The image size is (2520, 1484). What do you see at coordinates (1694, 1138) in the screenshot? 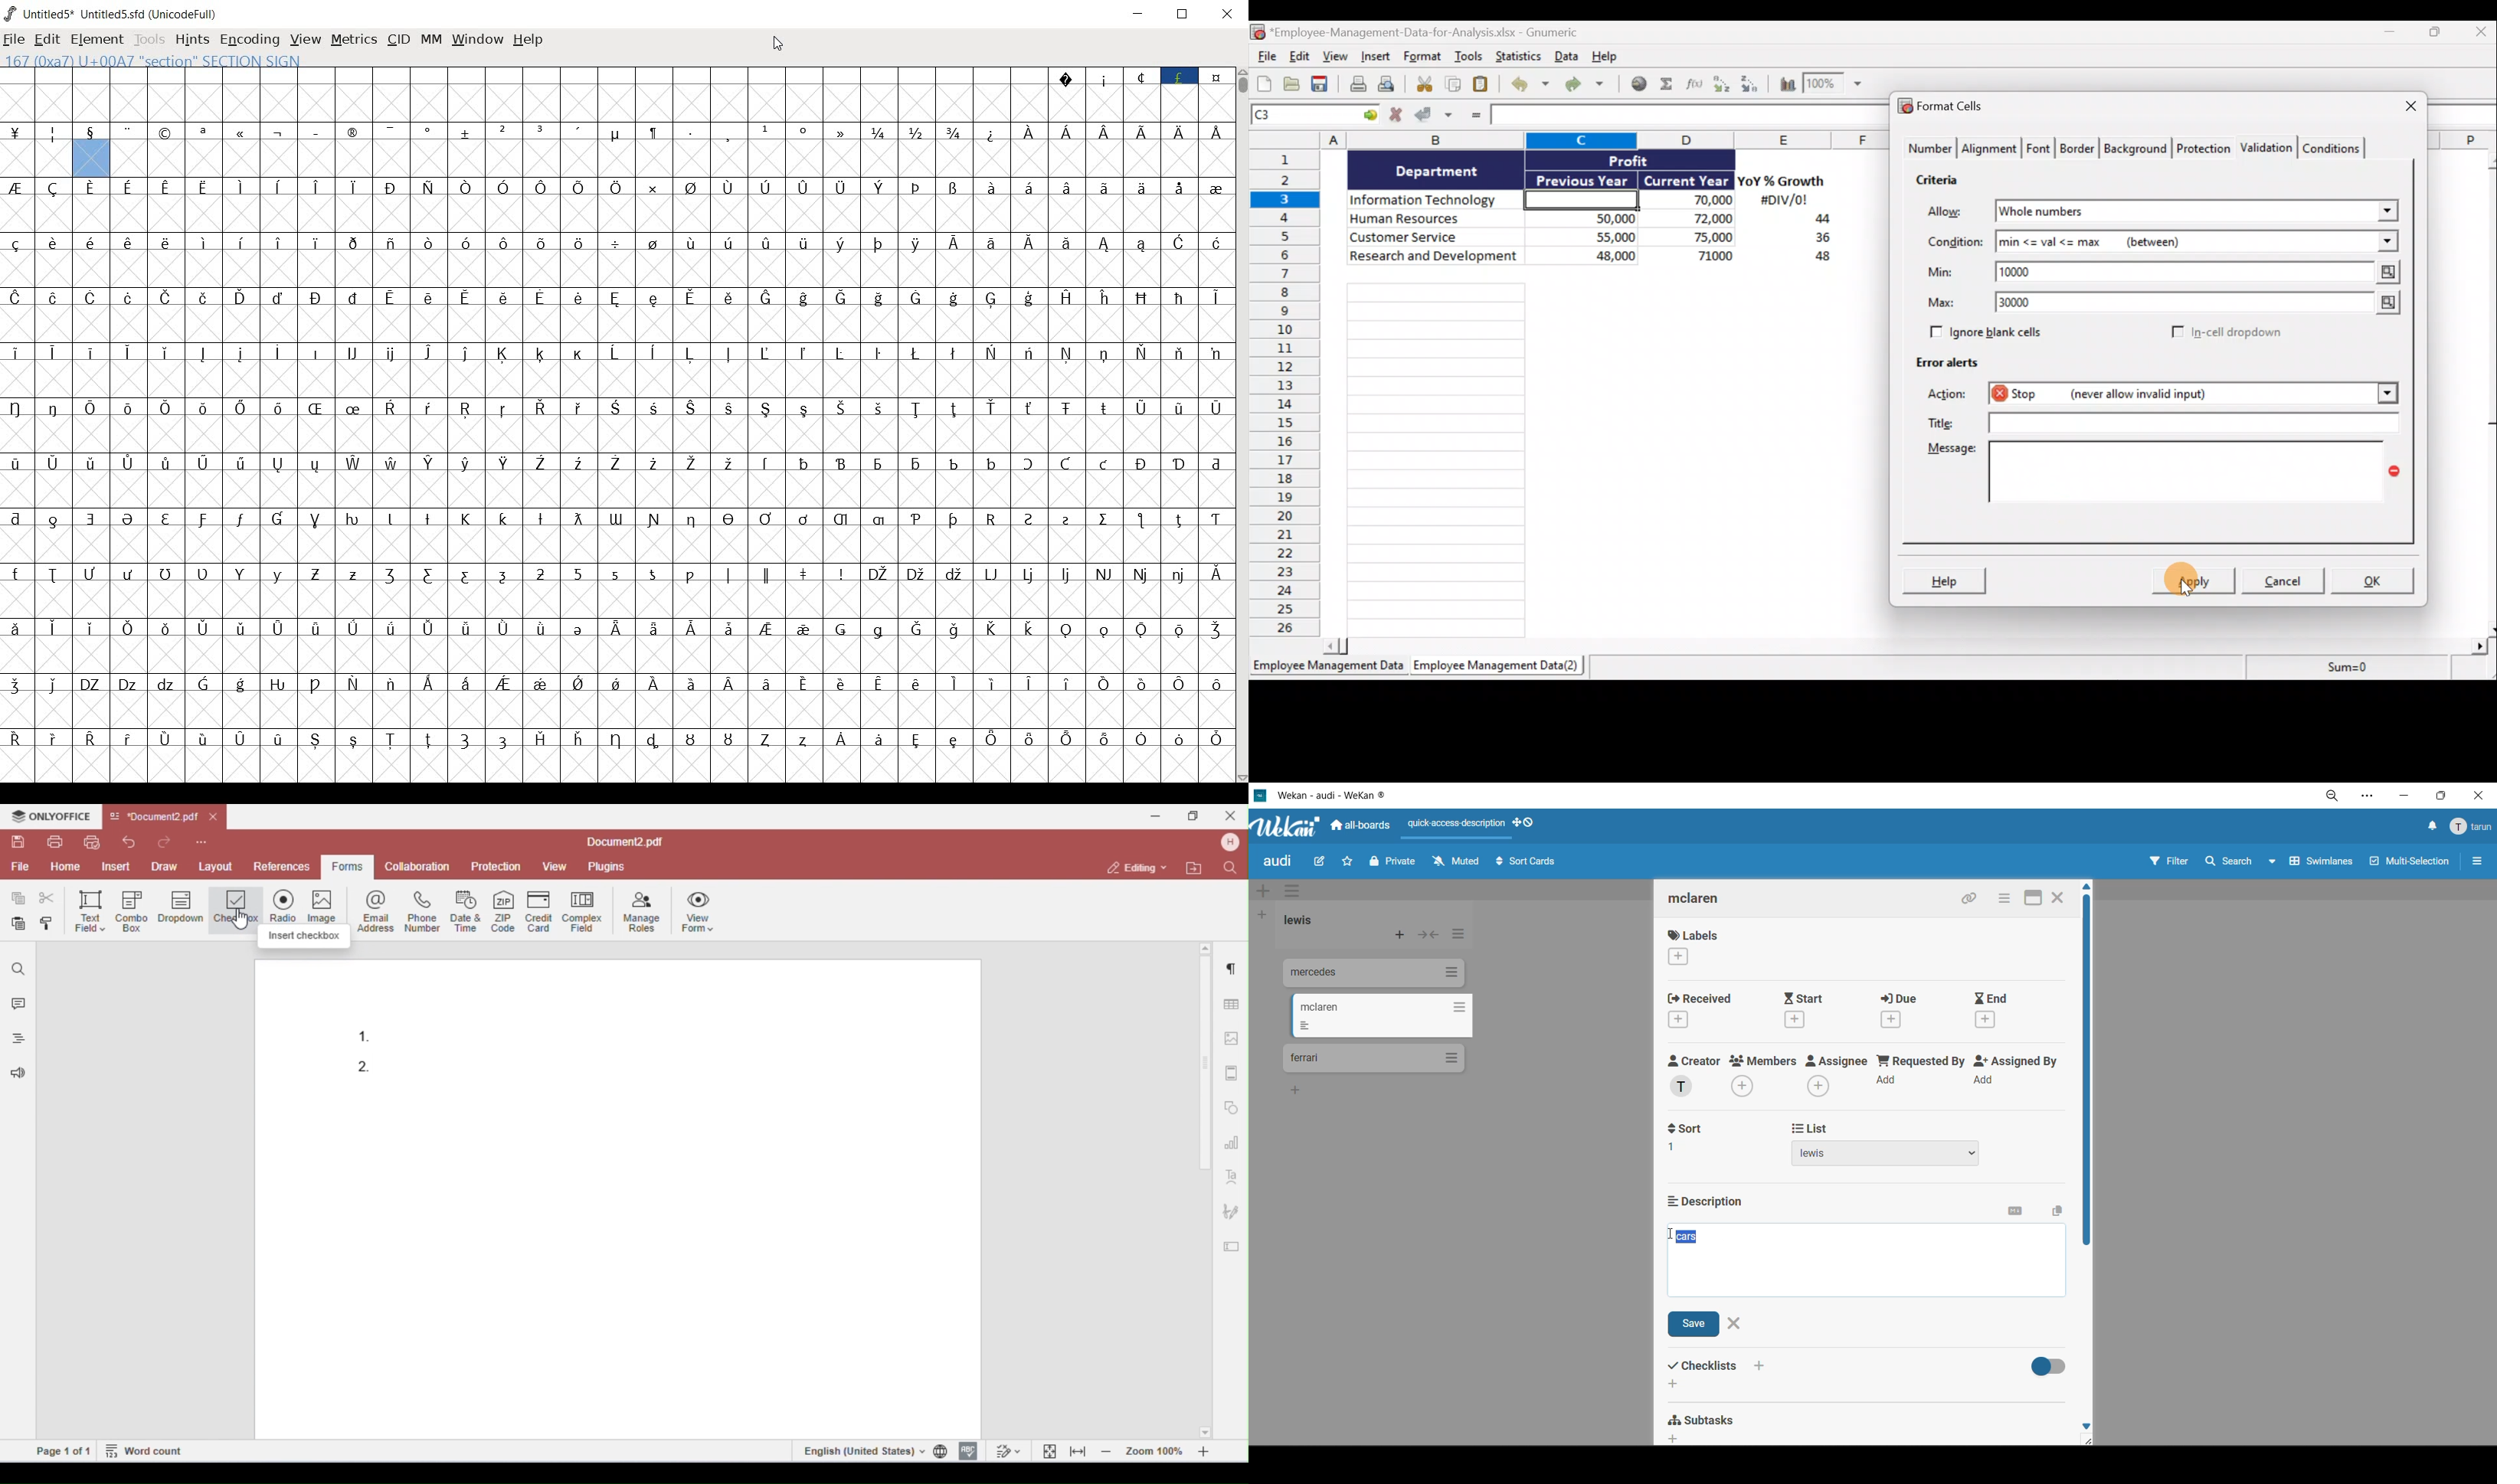
I see `sort` at bounding box center [1694, 1138].